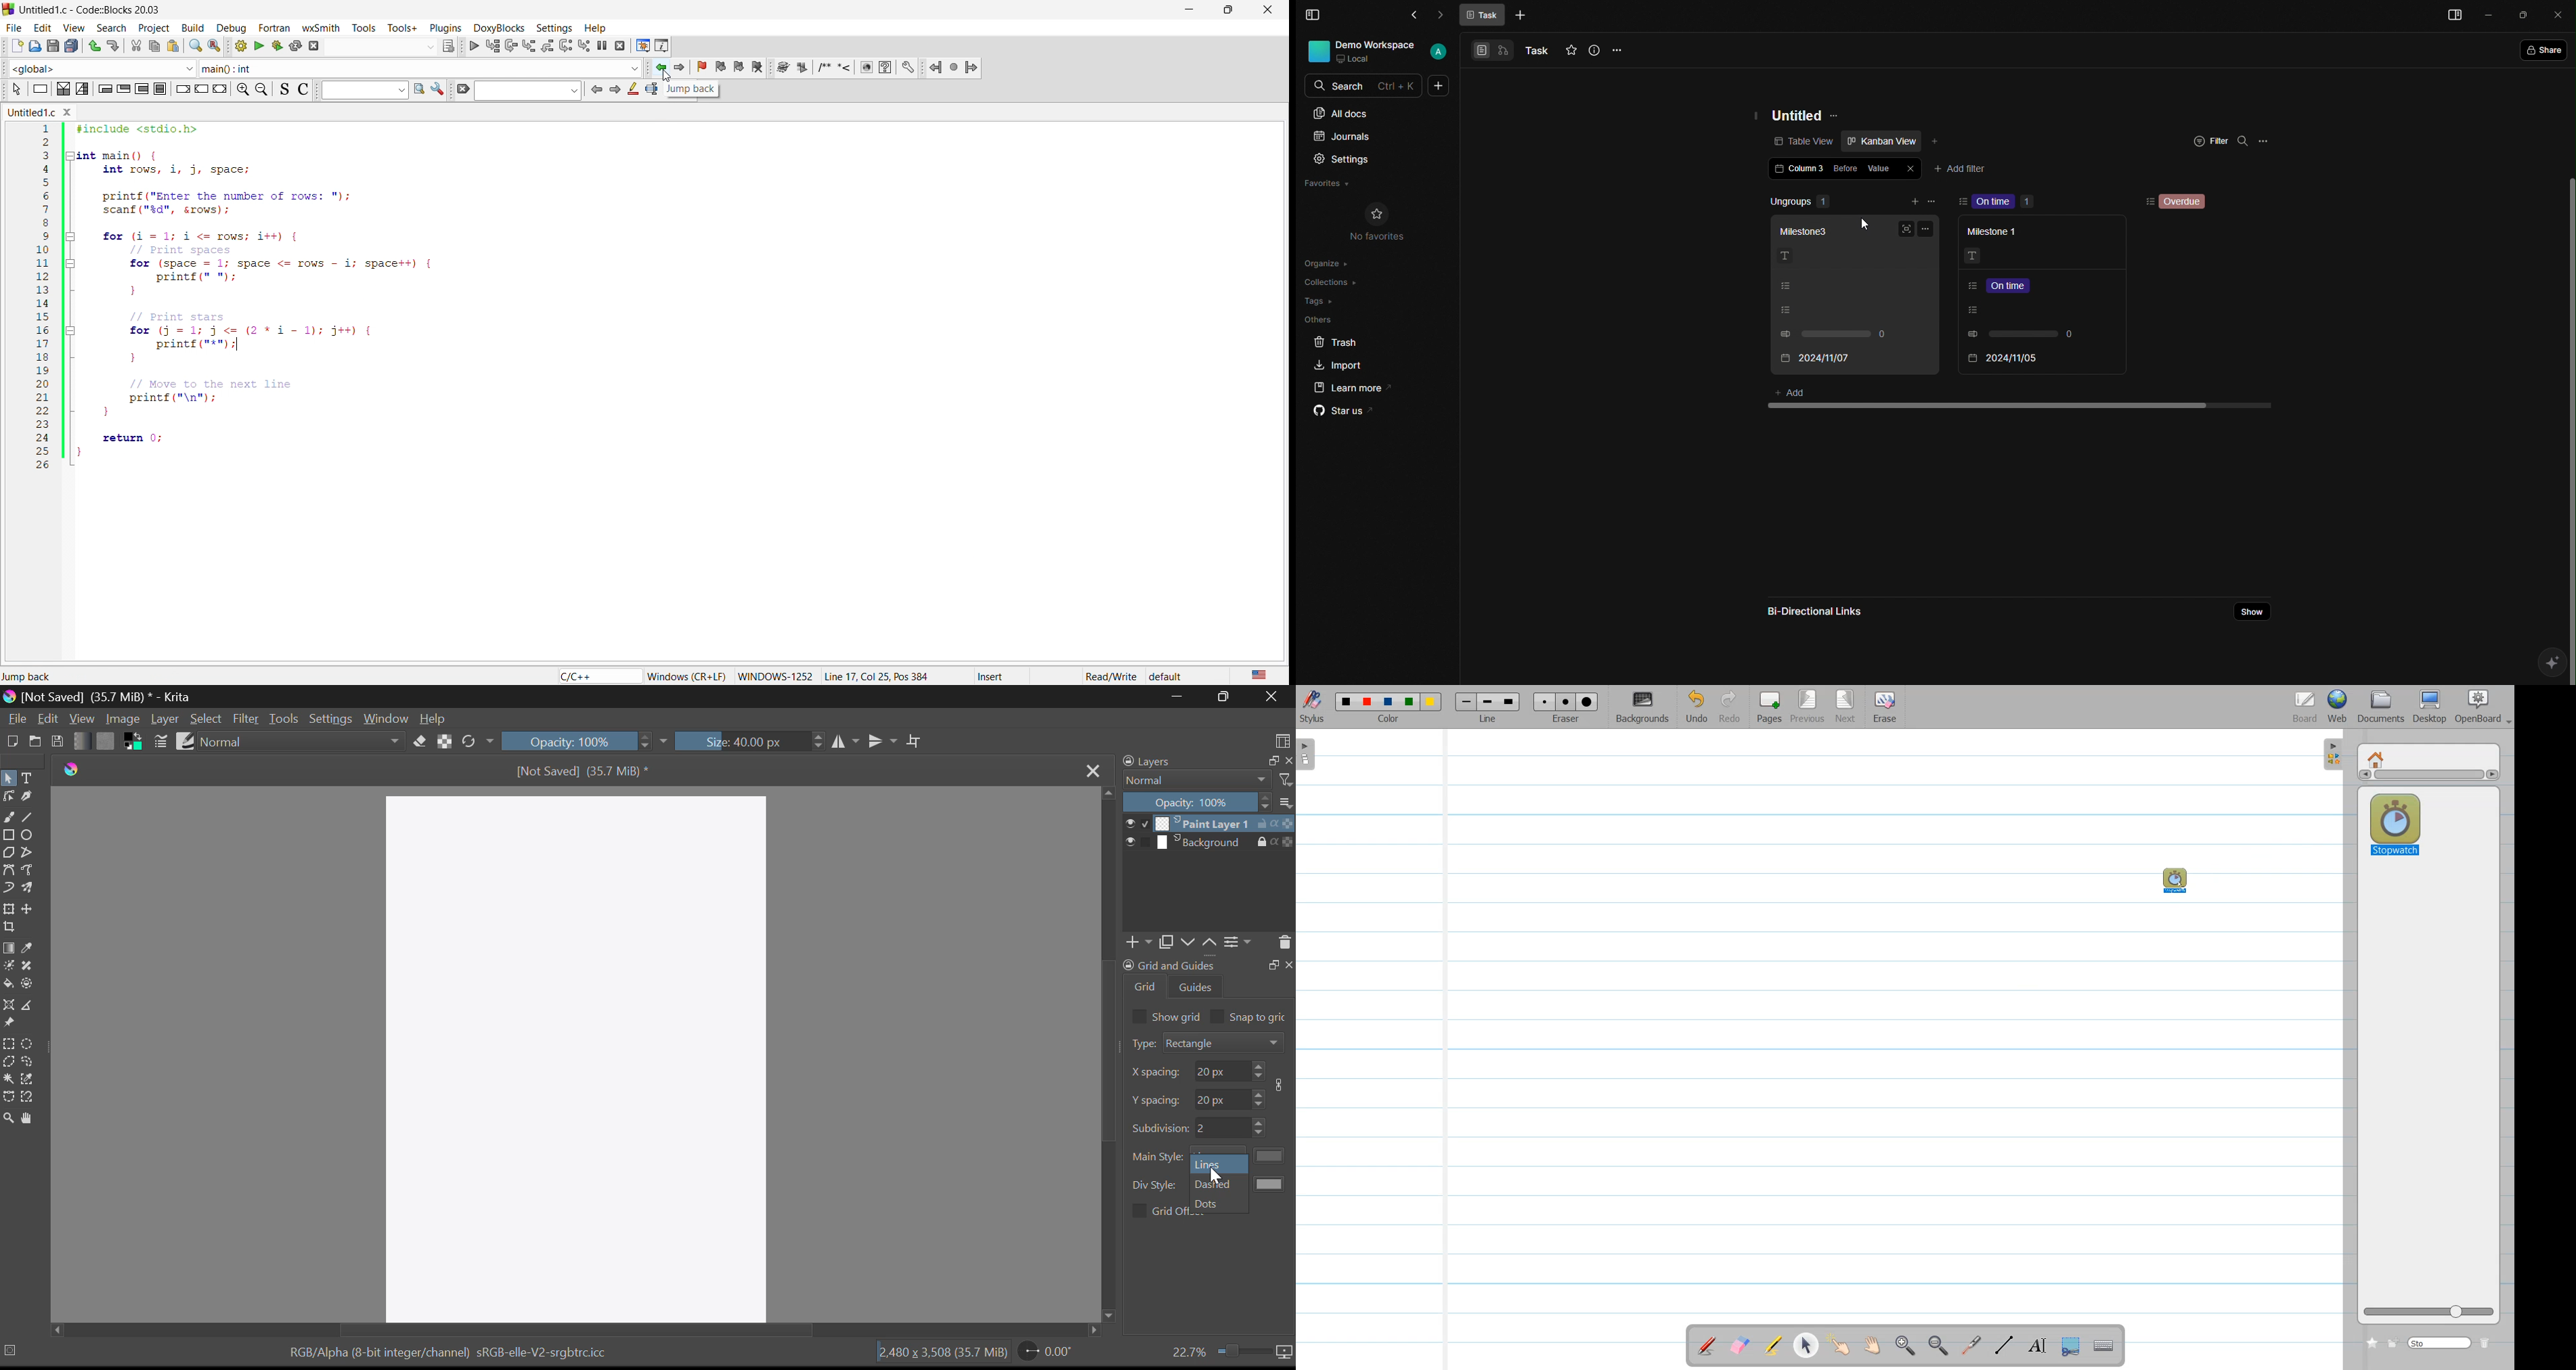  I want to click on us english, so click(1252, 674).